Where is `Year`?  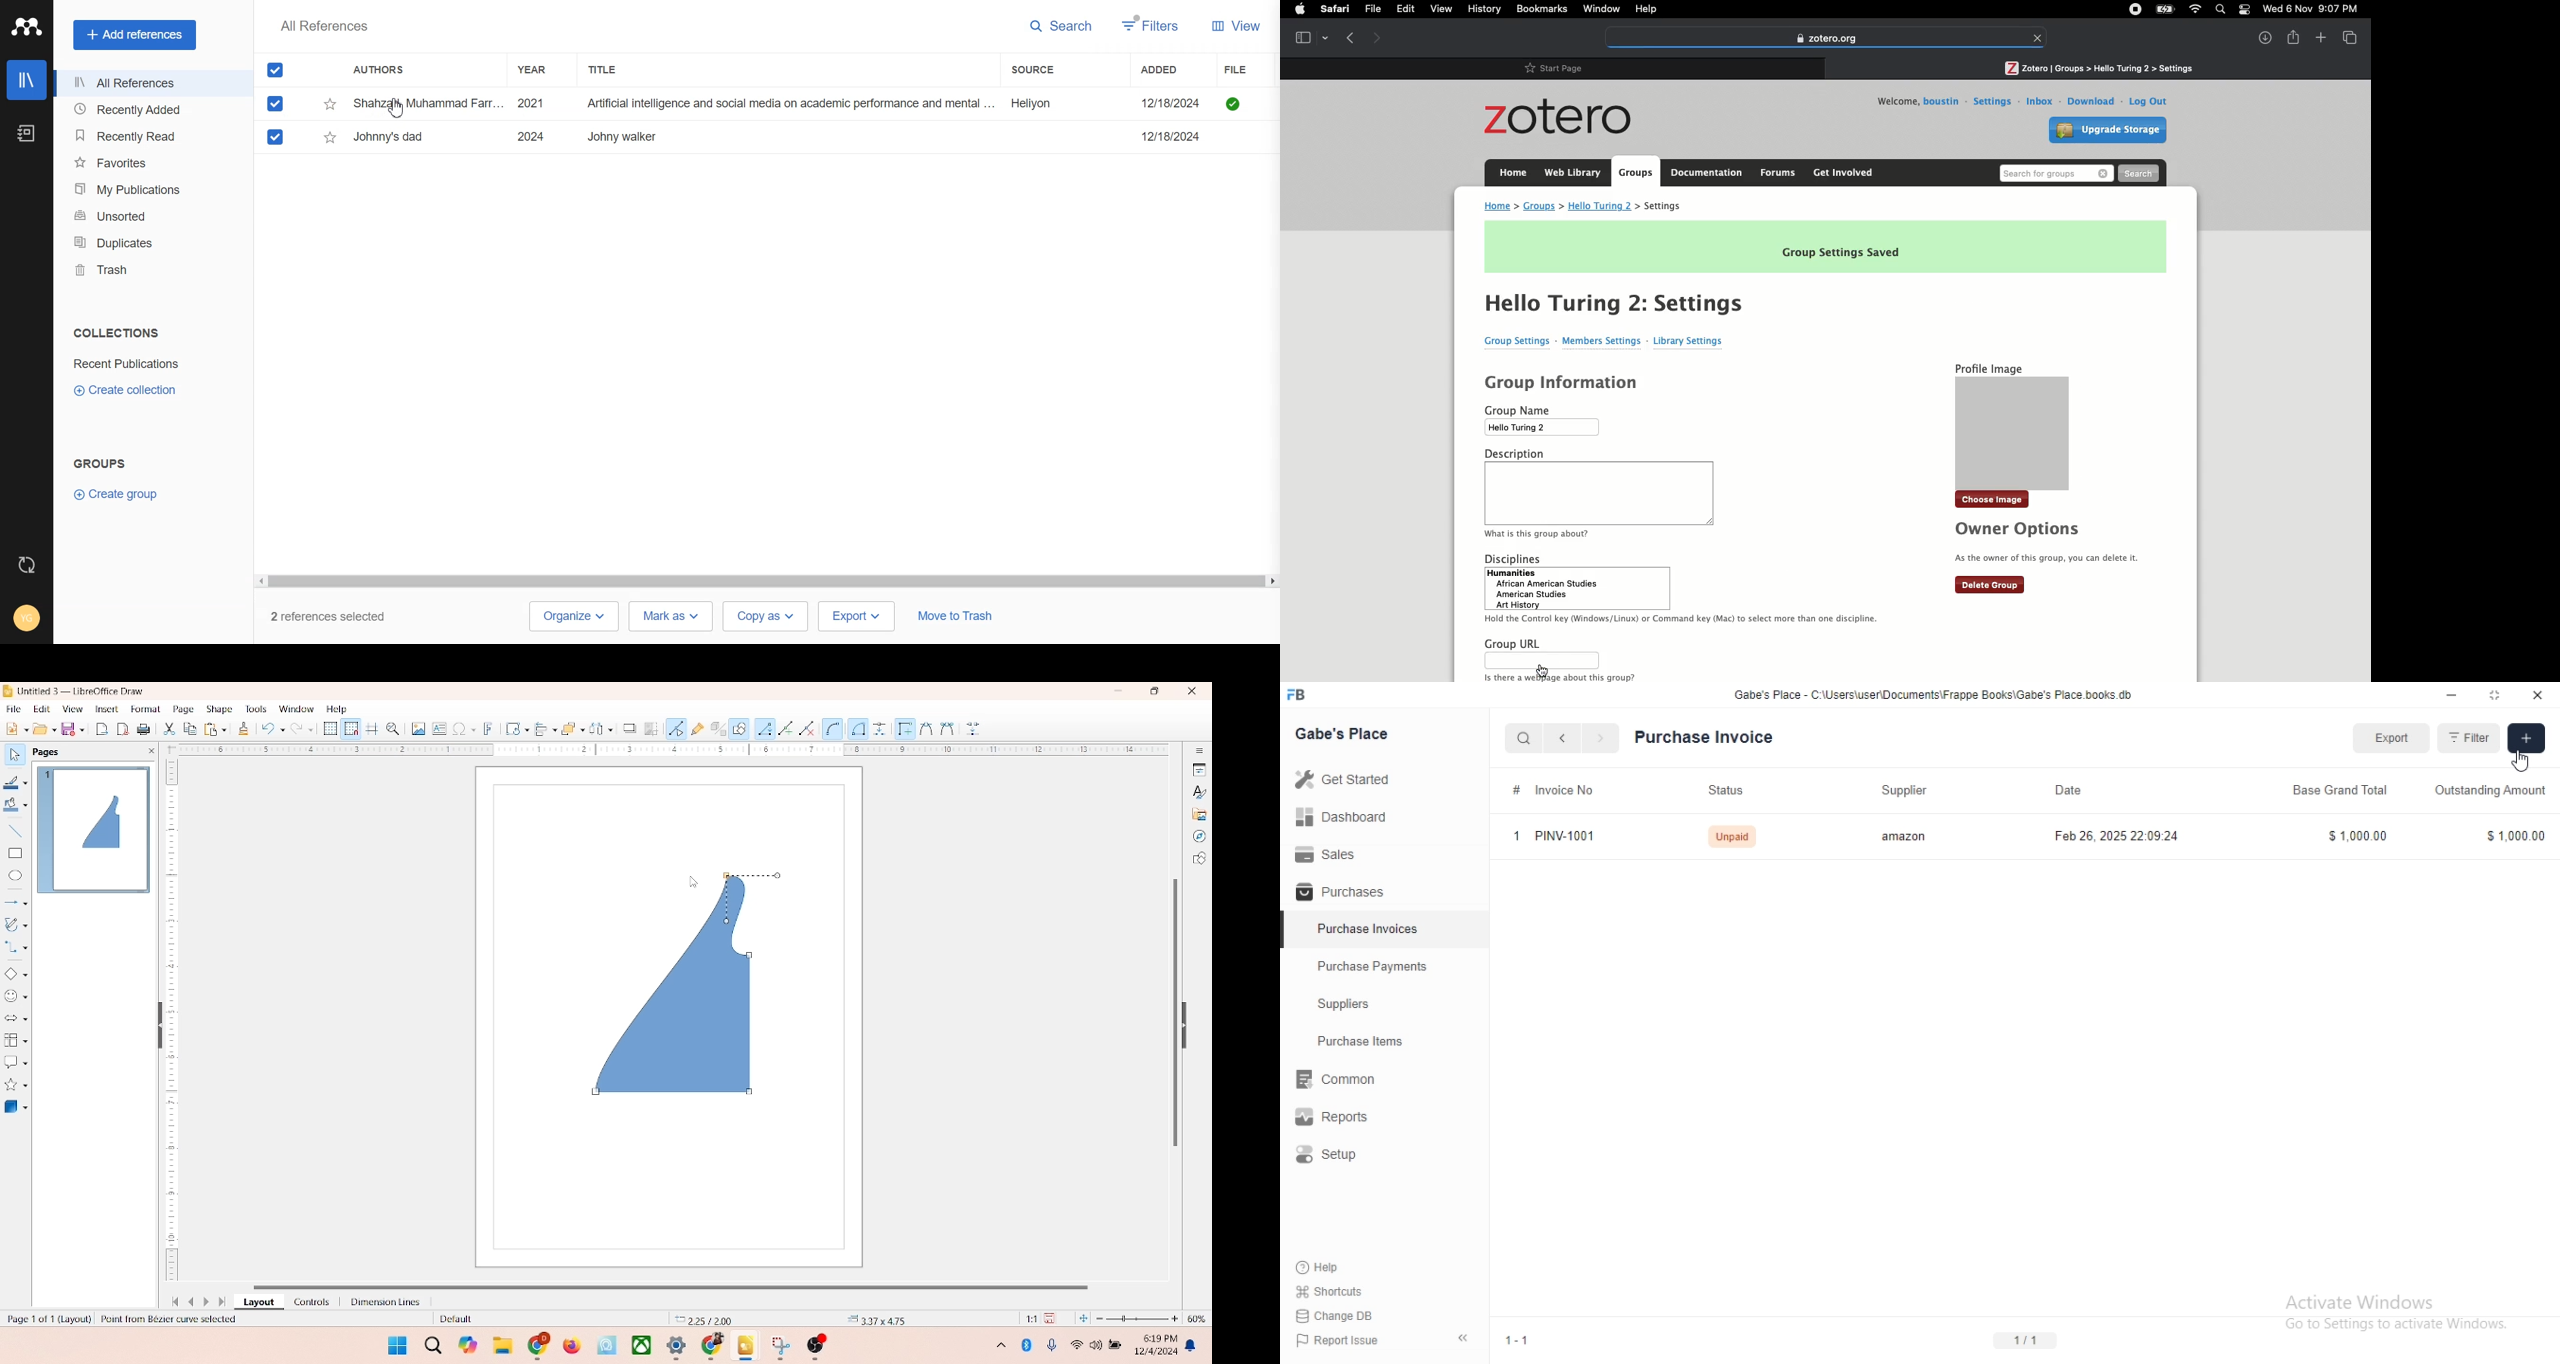
Year is located at coordinates (538, 69).